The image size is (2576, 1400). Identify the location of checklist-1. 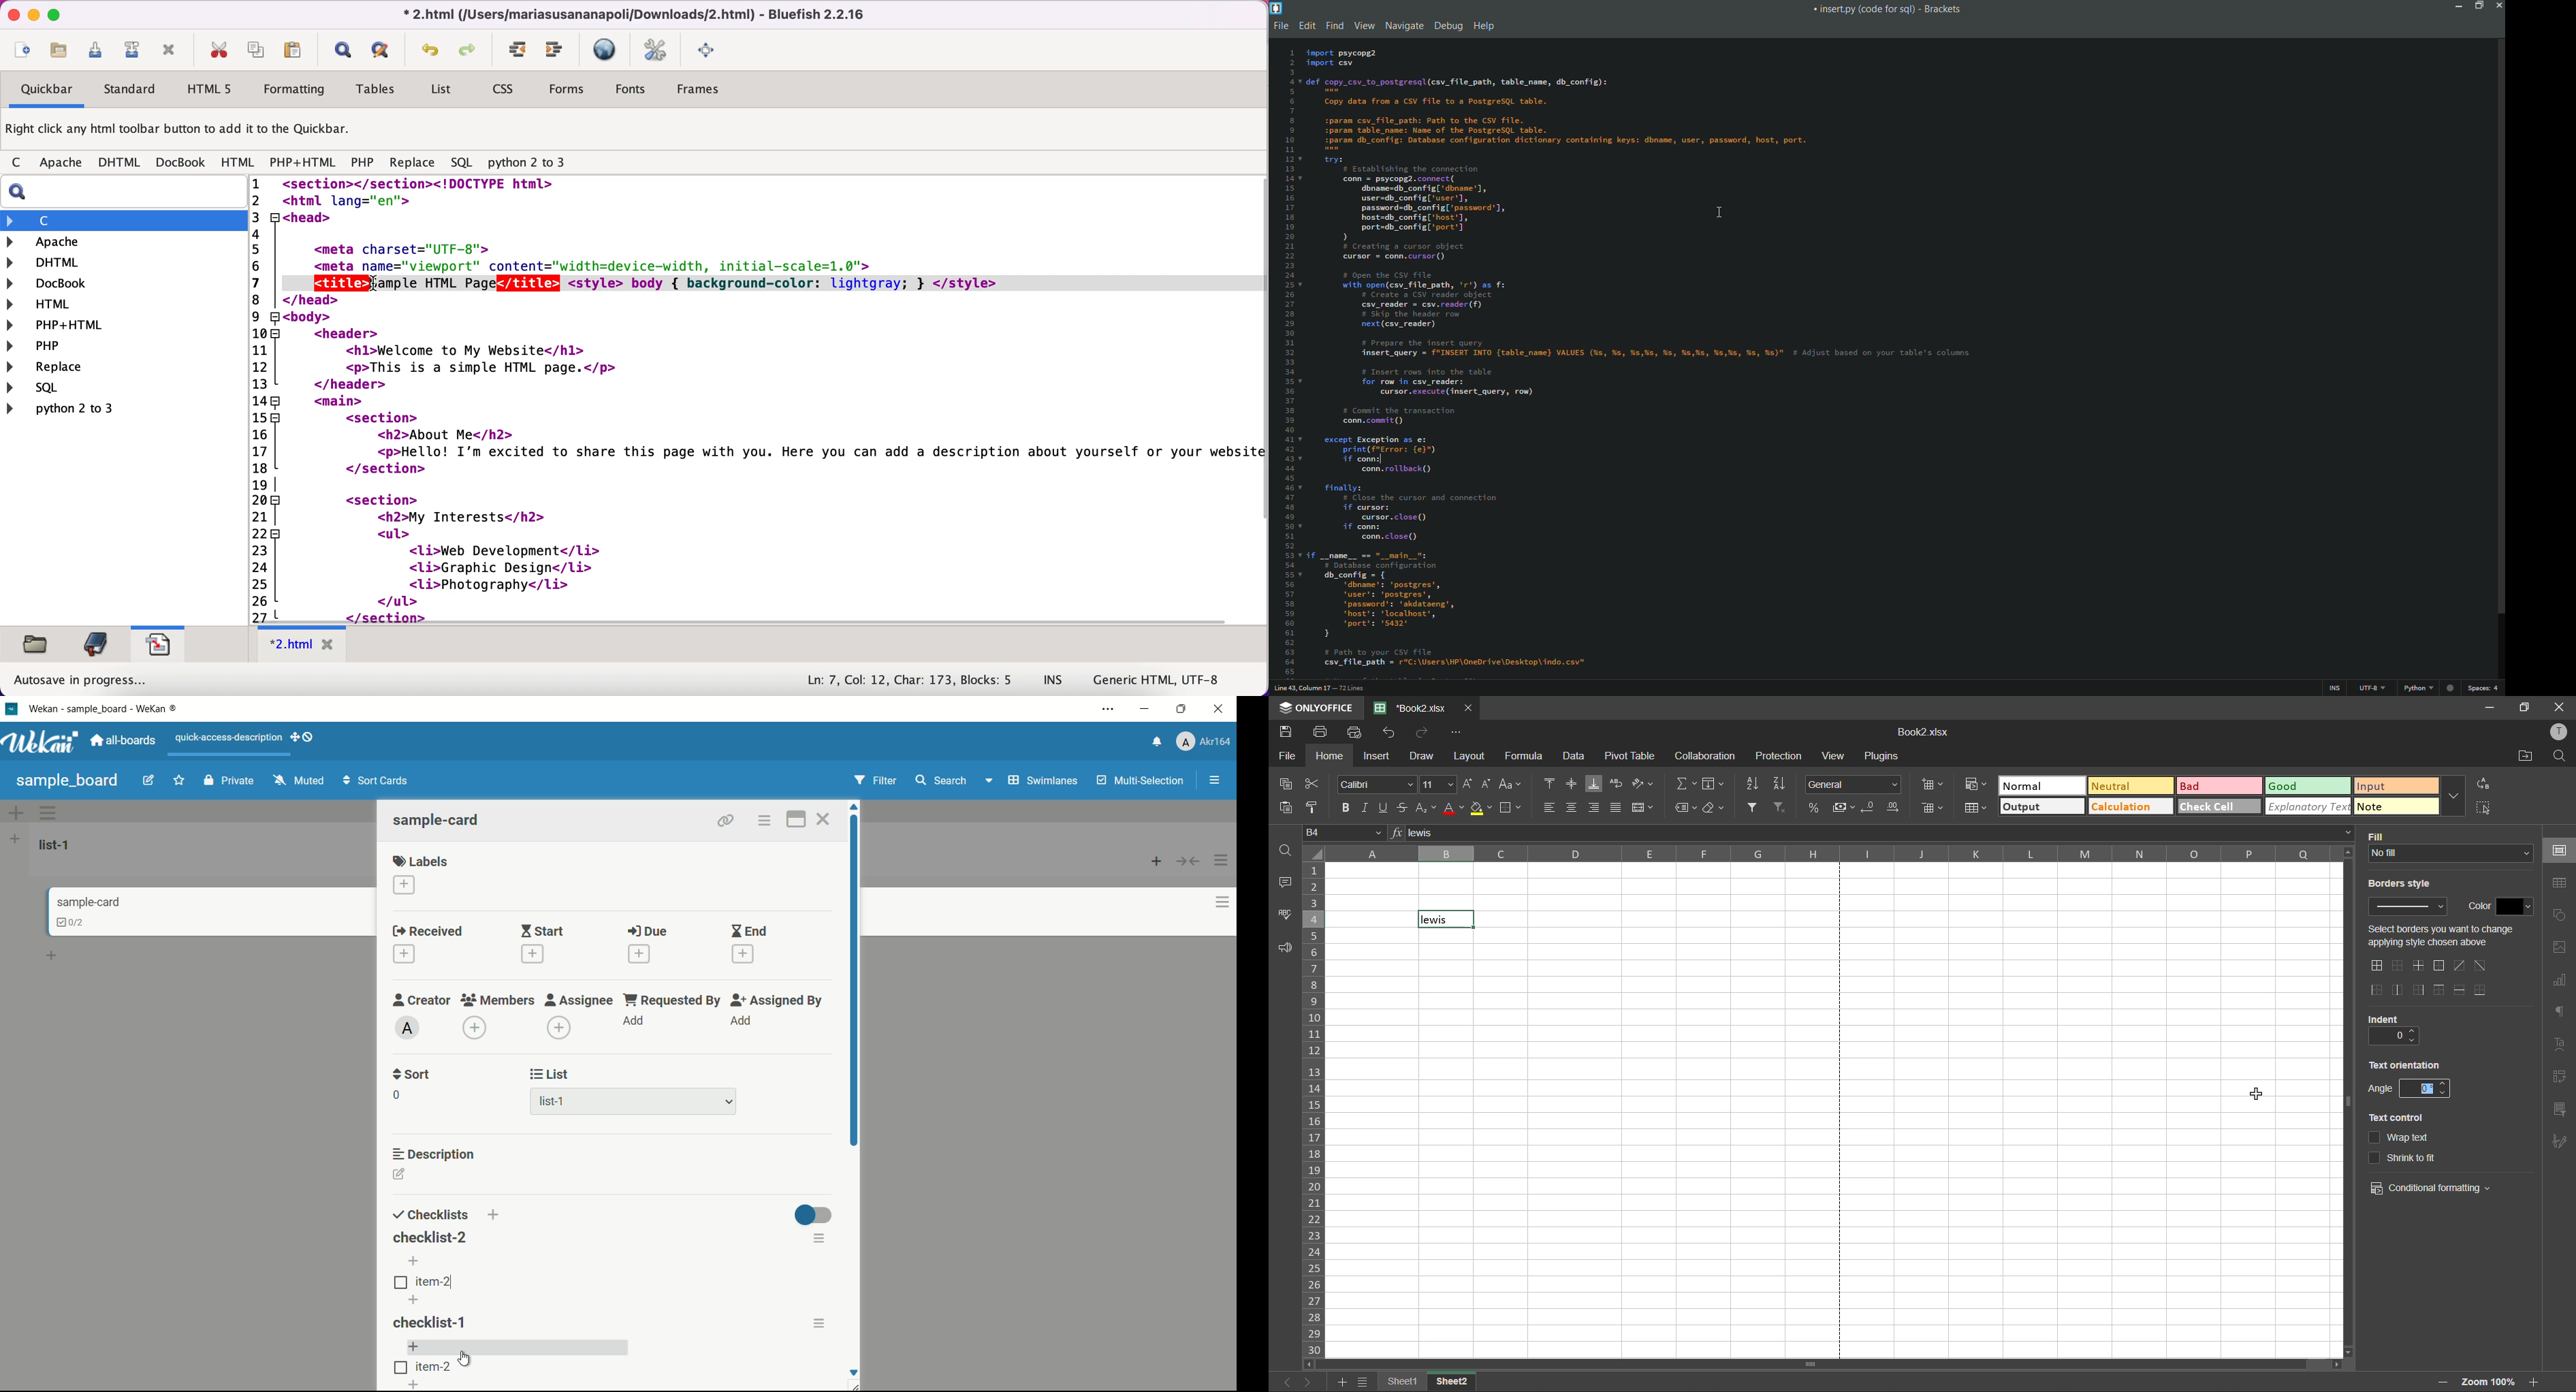
(431, 1324).